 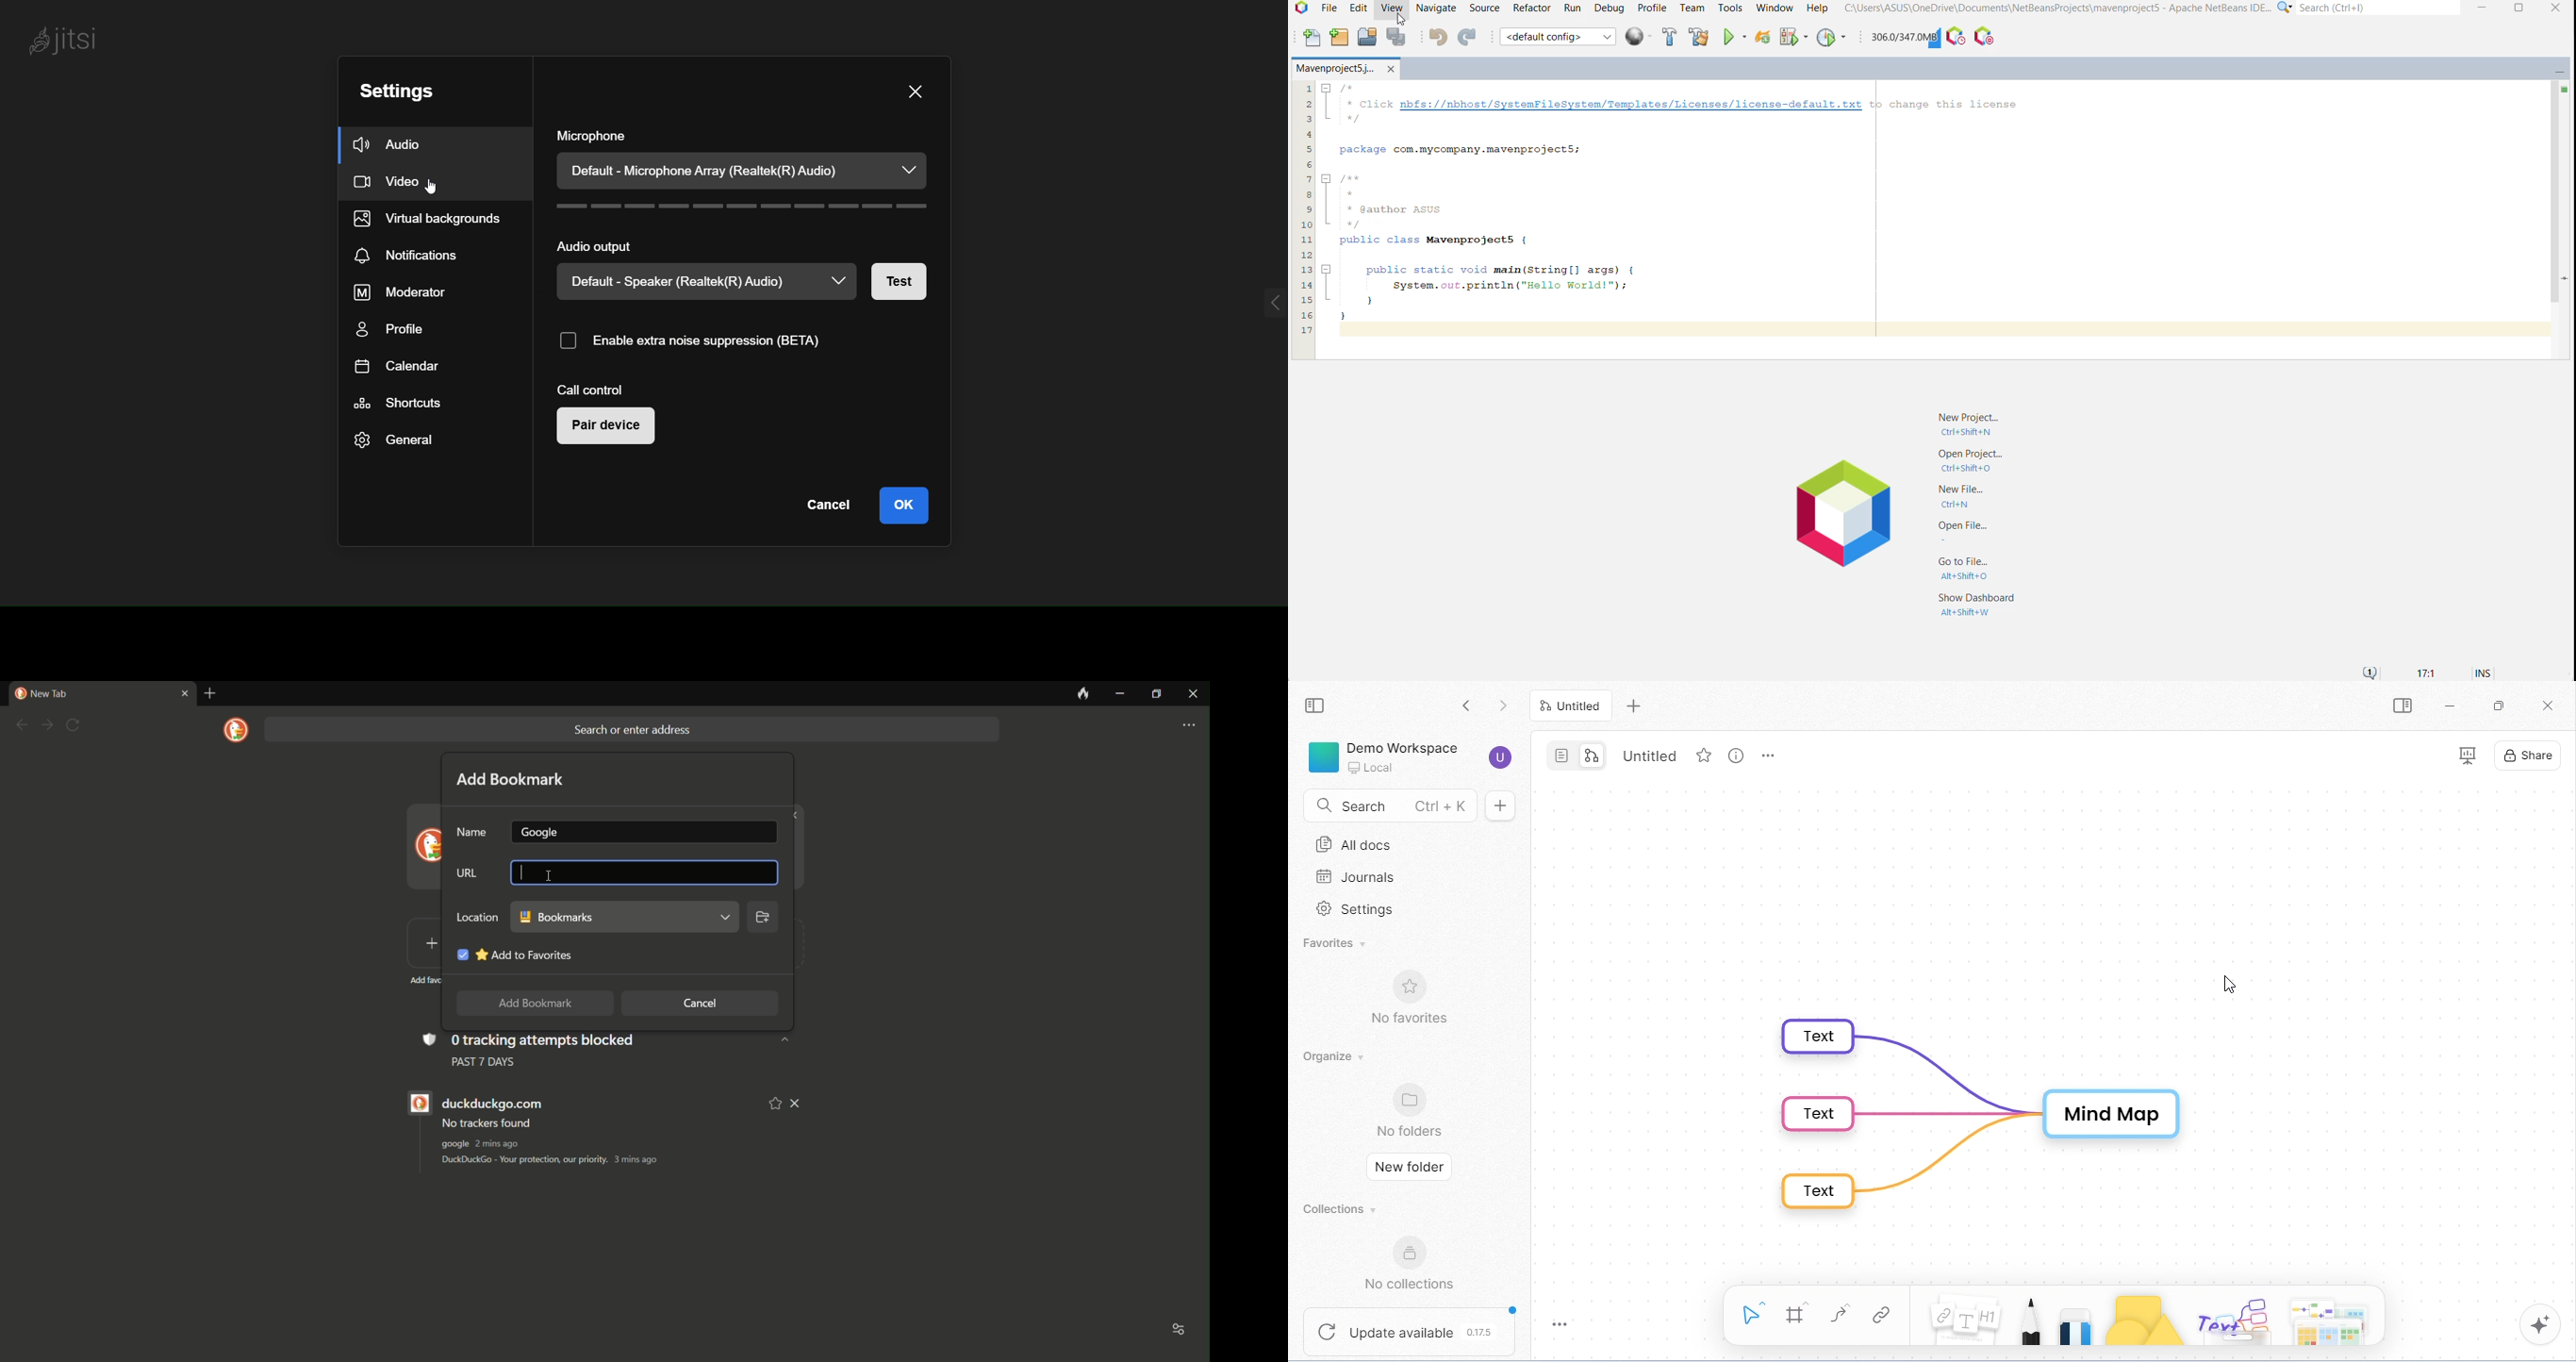 I want to click on Redo, so click(x=1470, y=38).